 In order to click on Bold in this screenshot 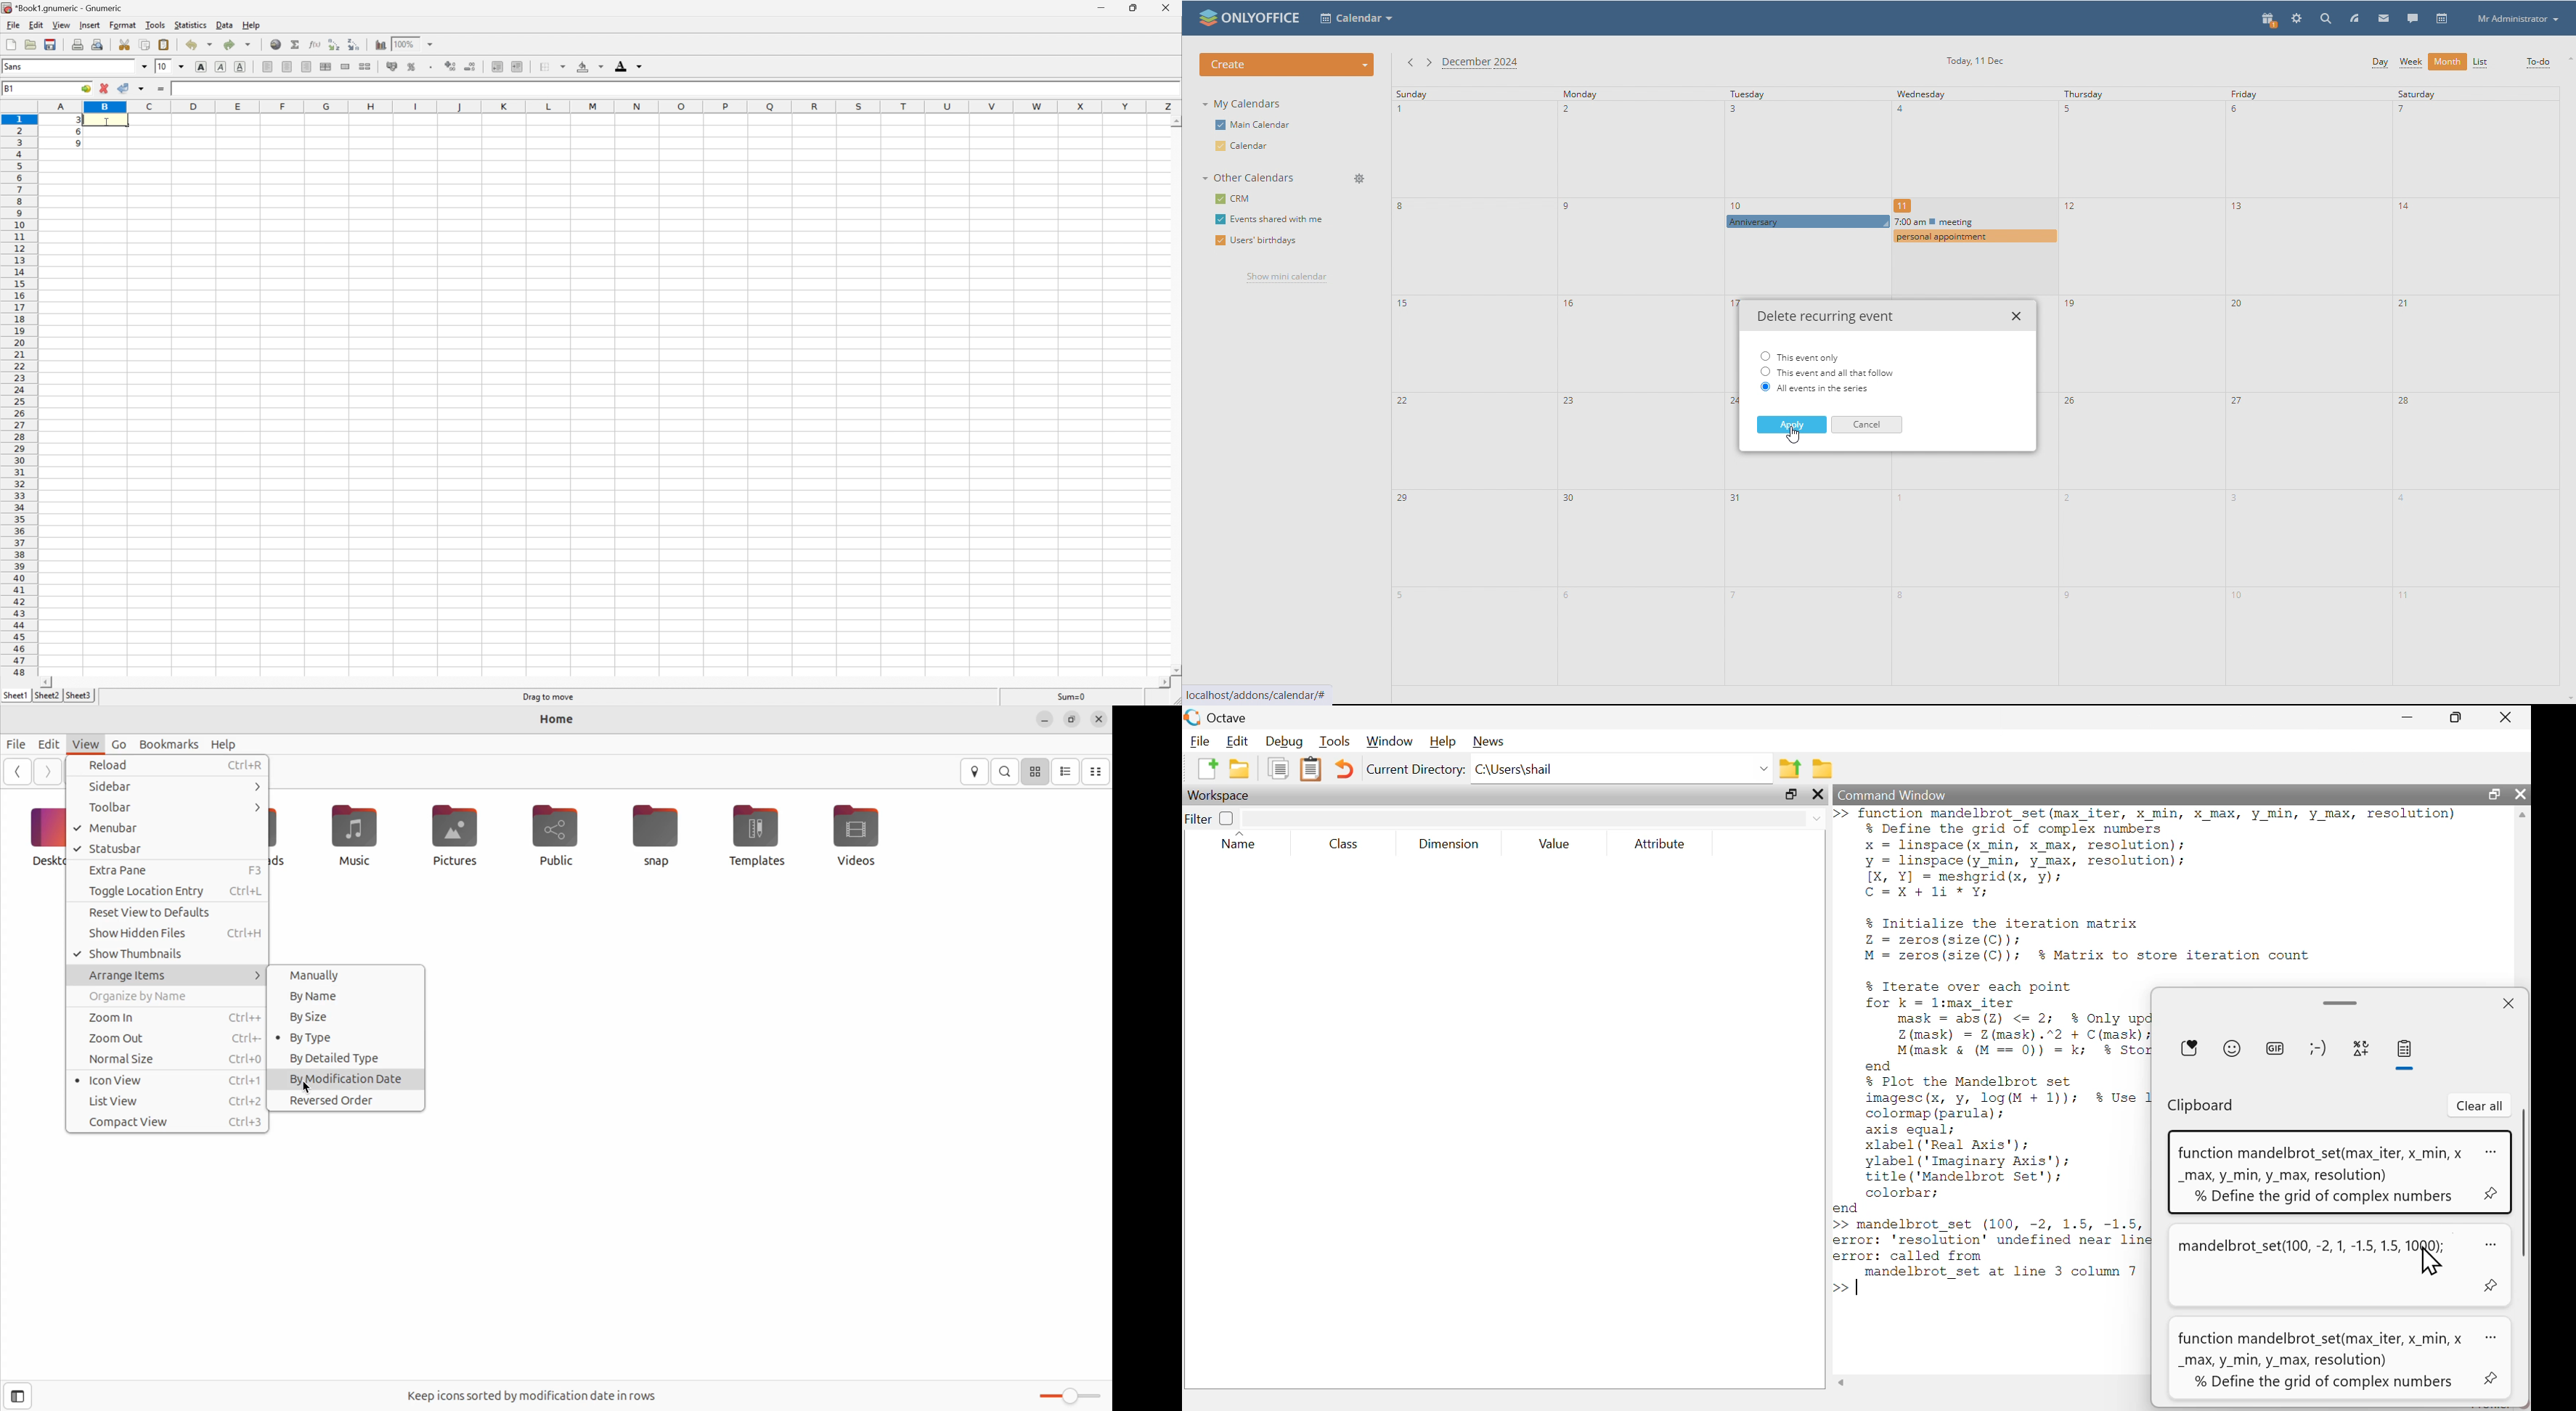, I will do `click(200, 66)`.